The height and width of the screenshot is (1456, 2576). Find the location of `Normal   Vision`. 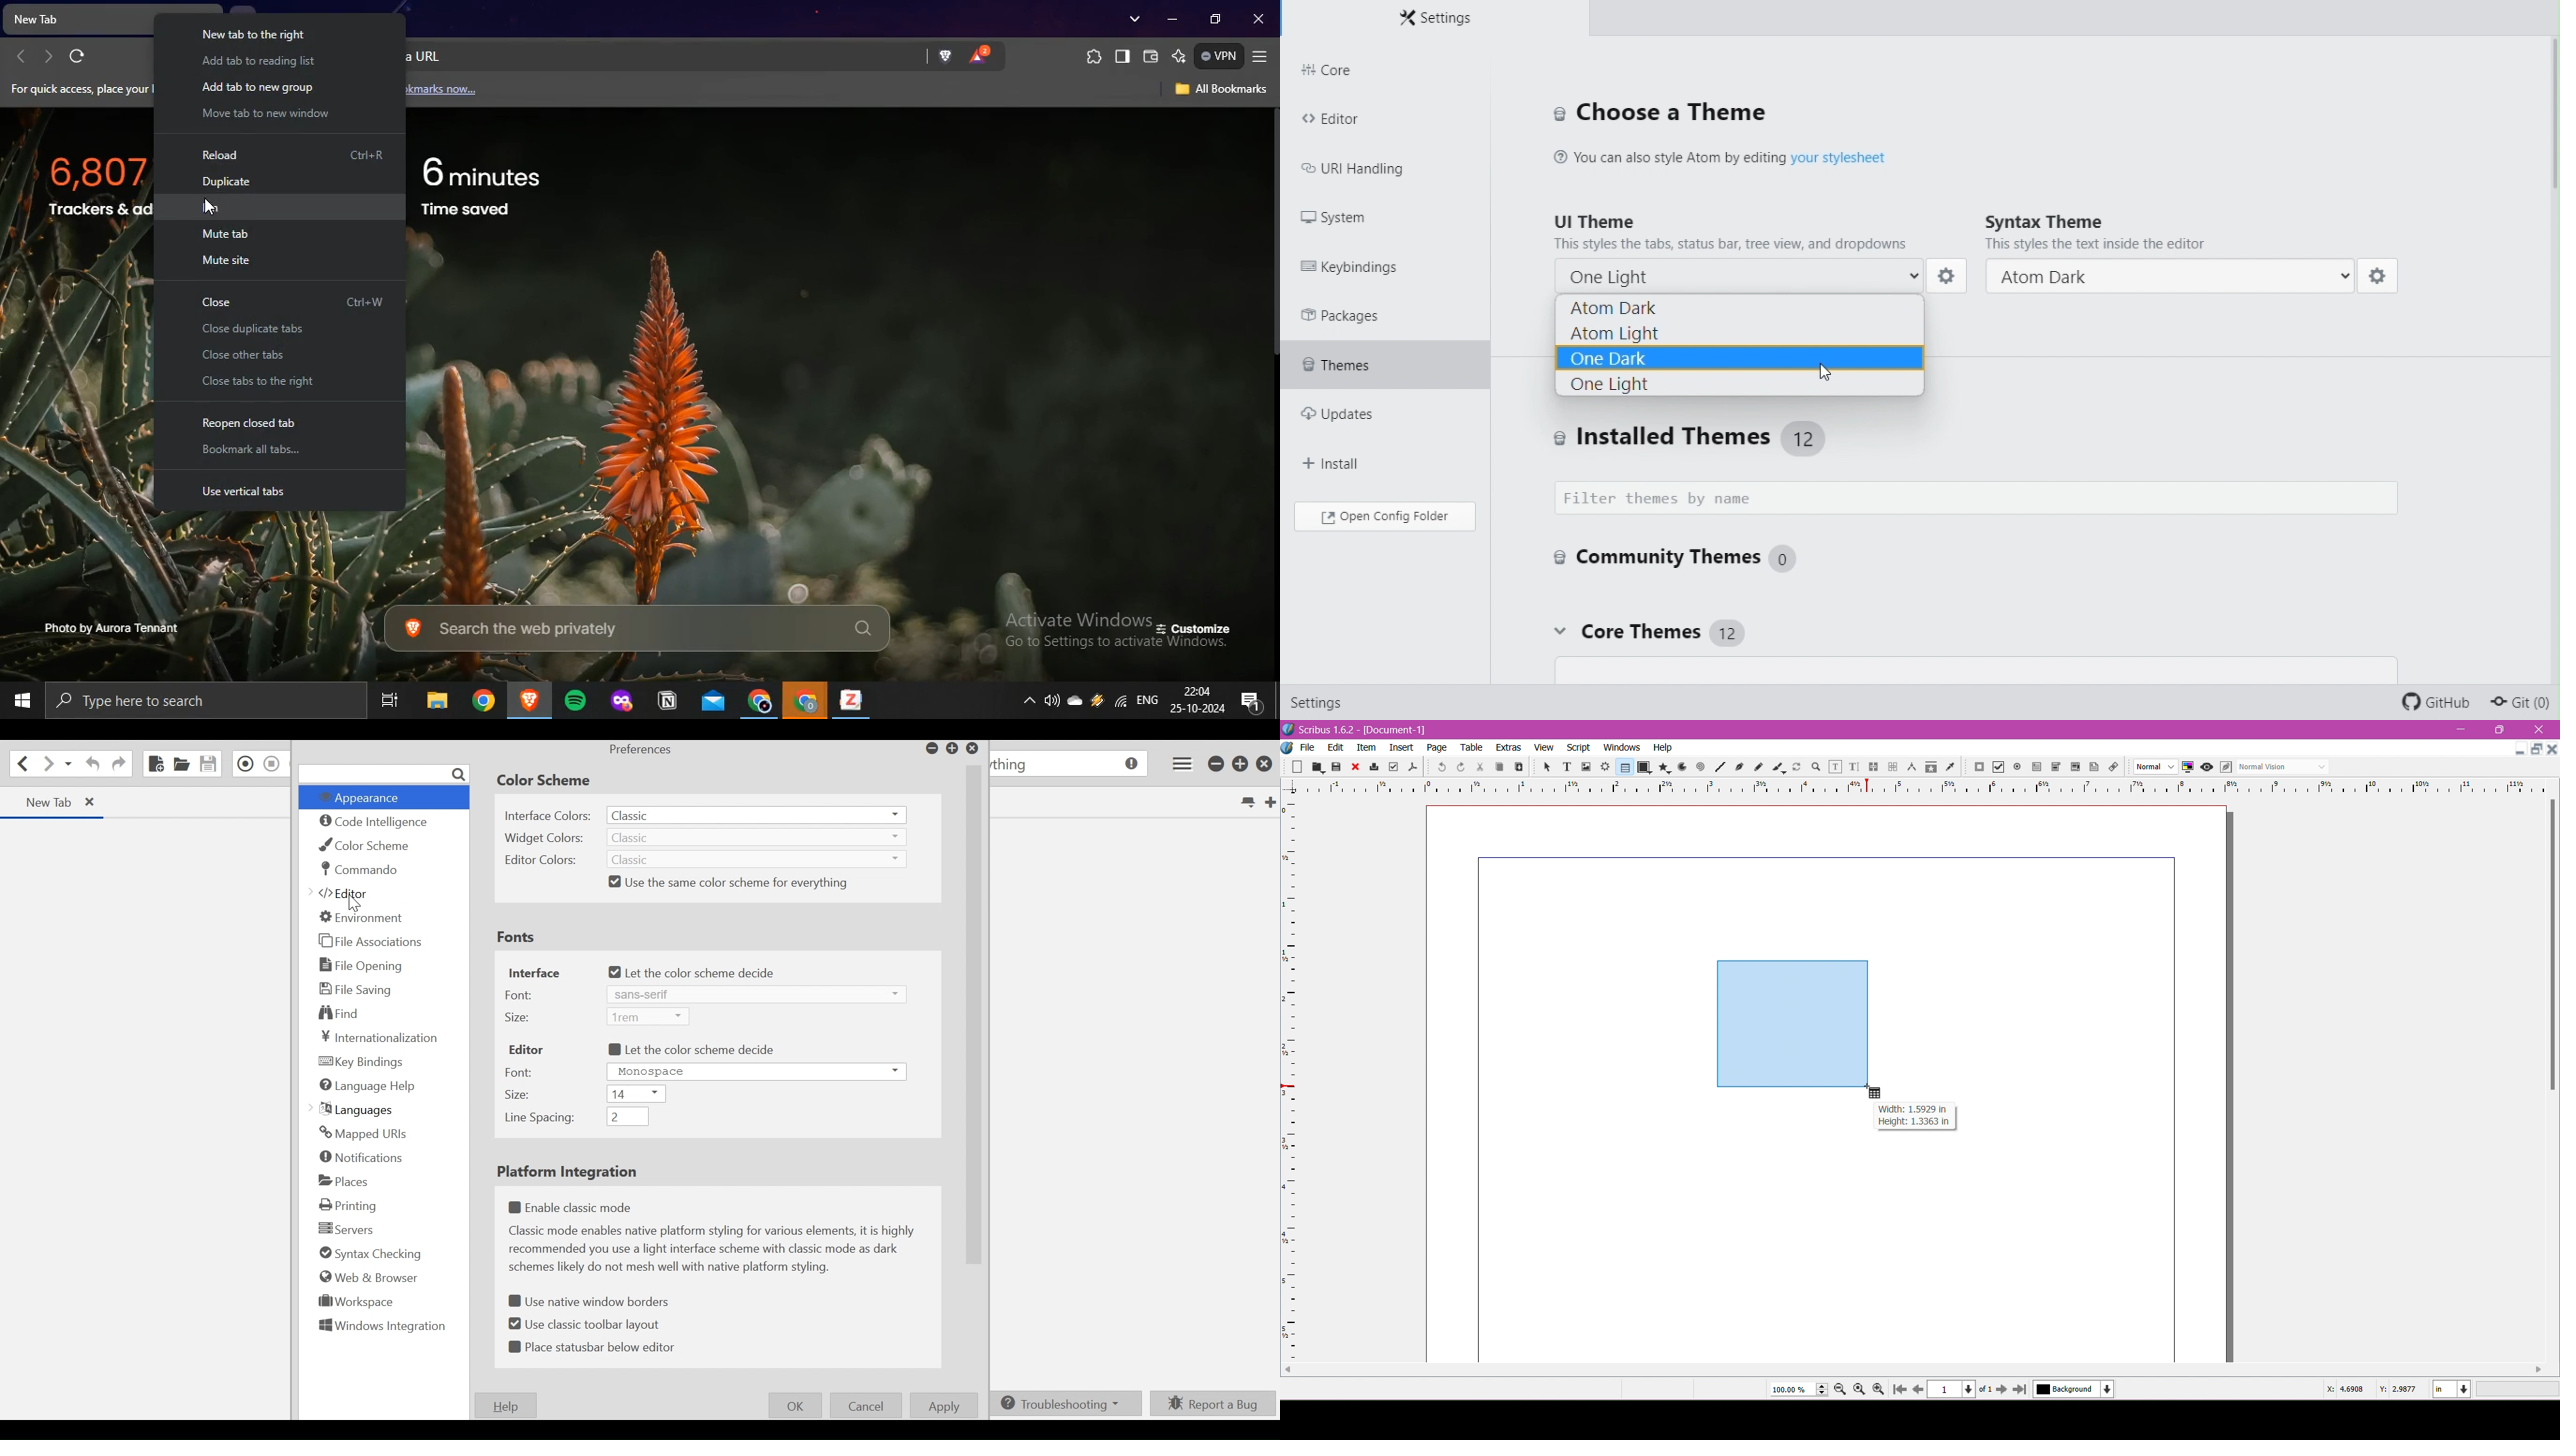

Normal   Vision is located at coordinates (2284, 766).